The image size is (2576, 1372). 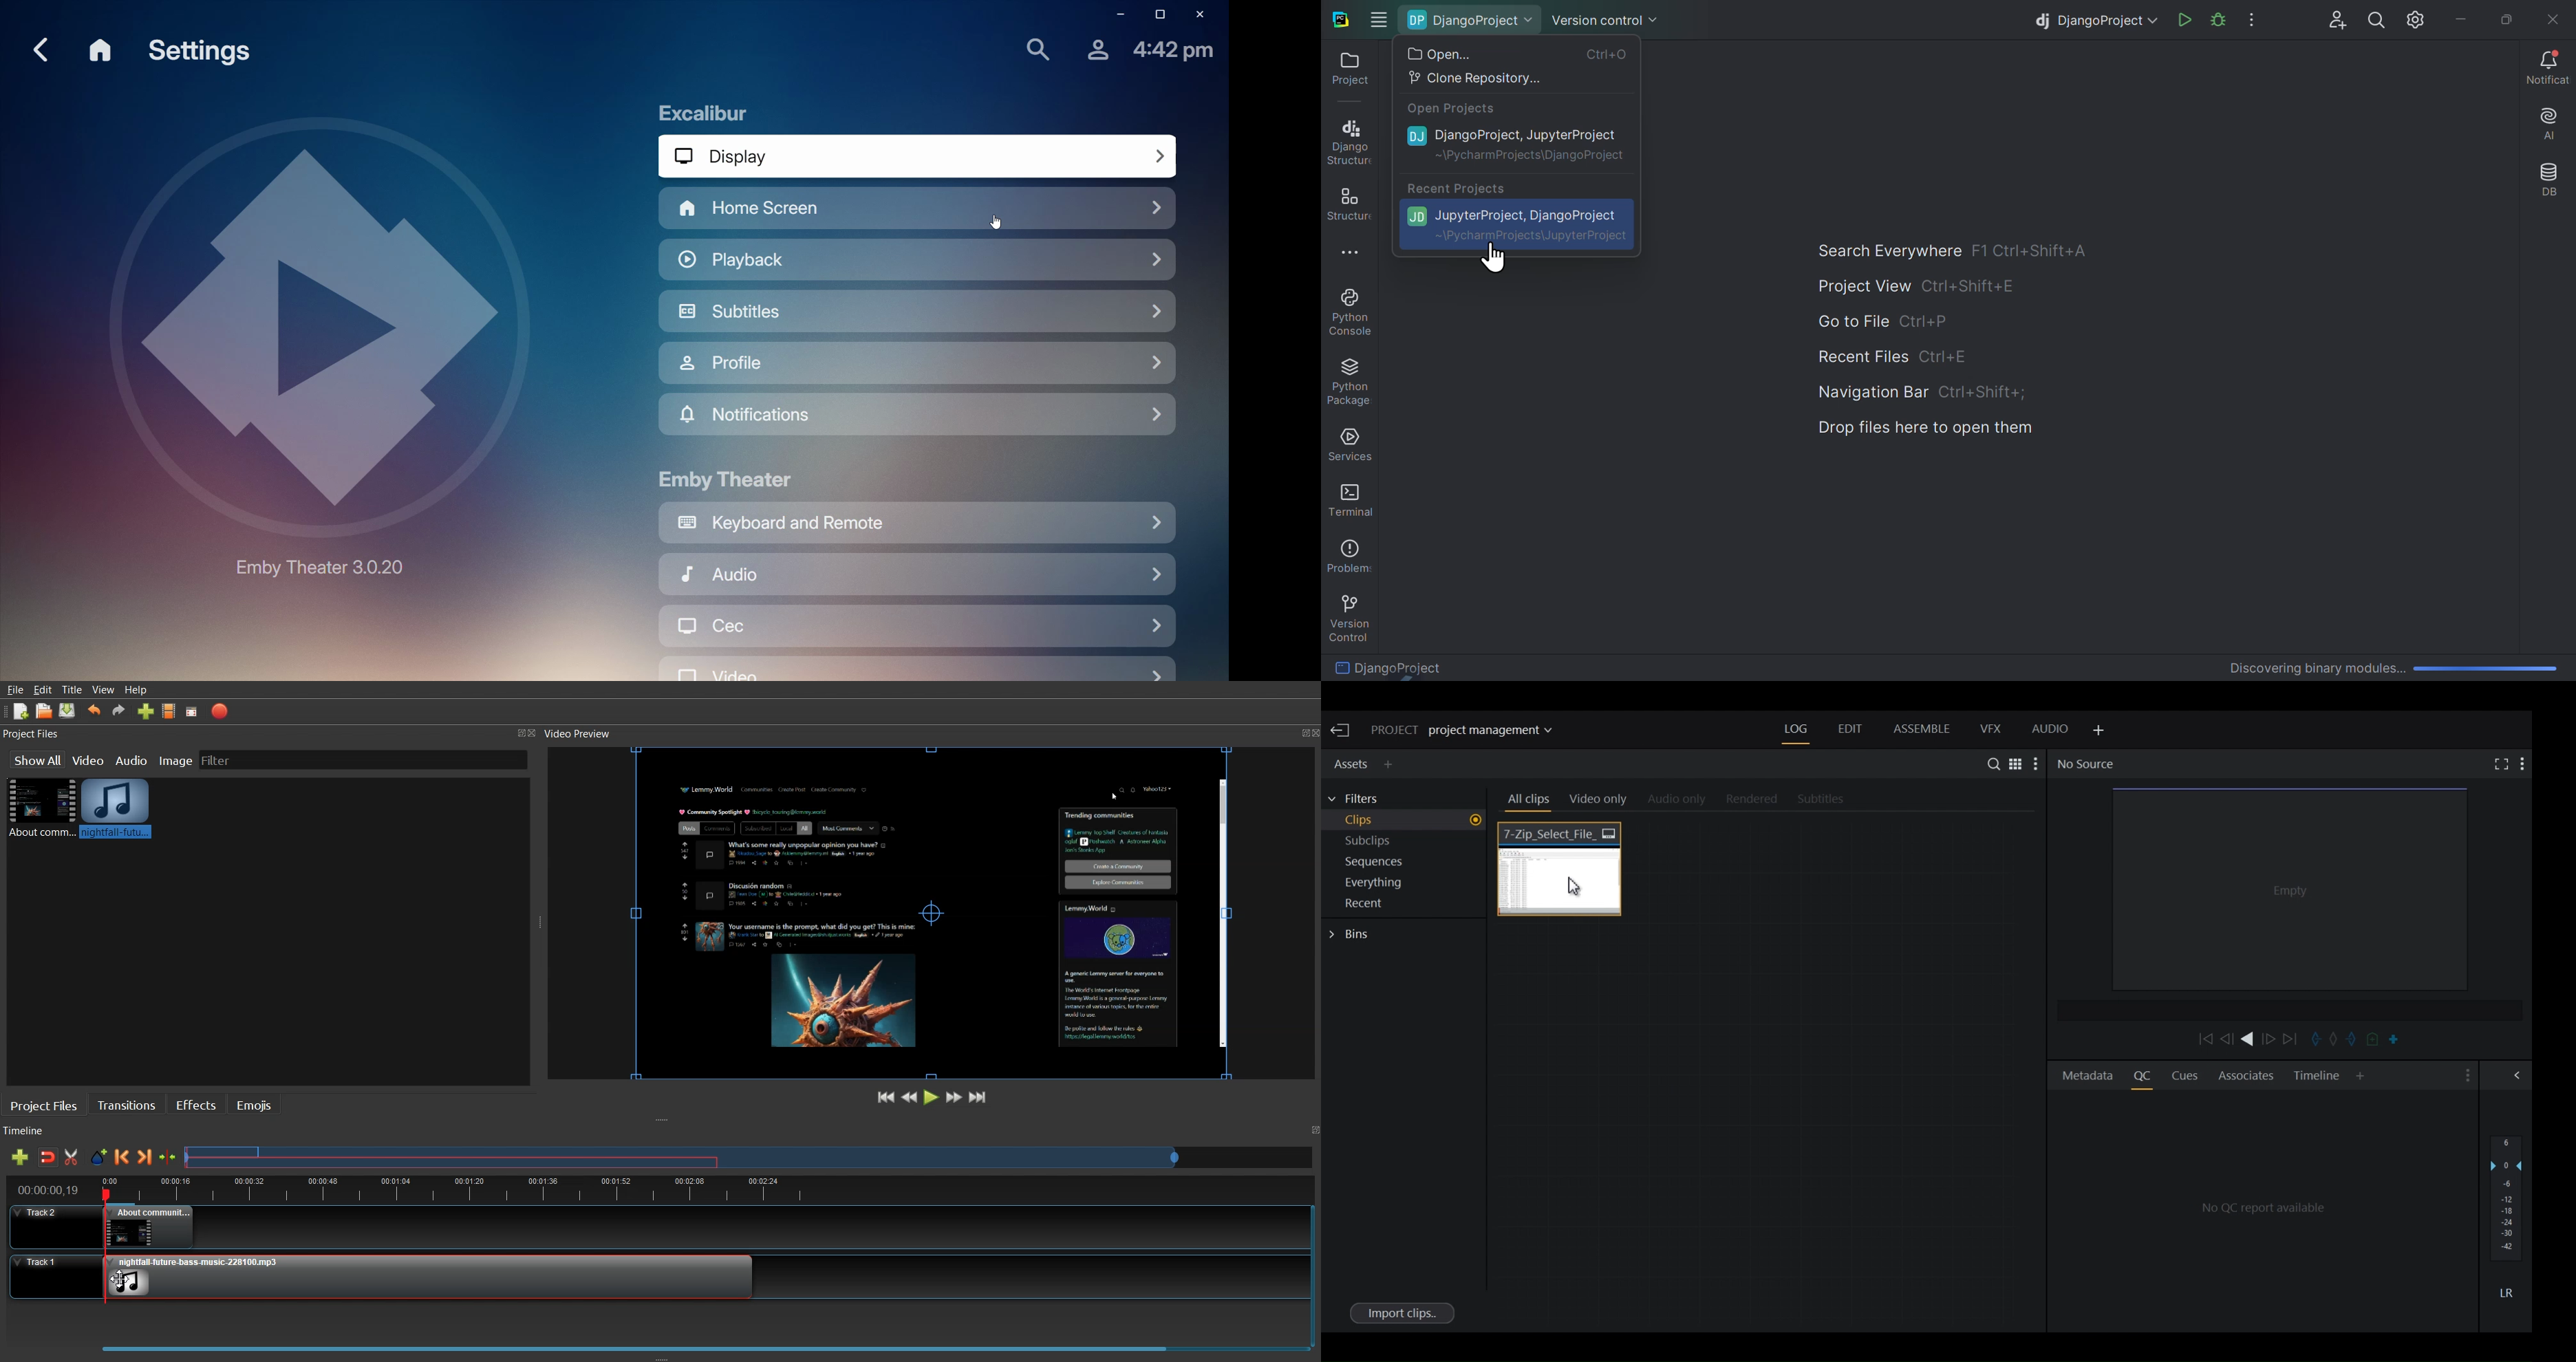 What do you see at coordinates (536, 734) in the screenshot?
I see `Close` at bounding box center [536, 734].